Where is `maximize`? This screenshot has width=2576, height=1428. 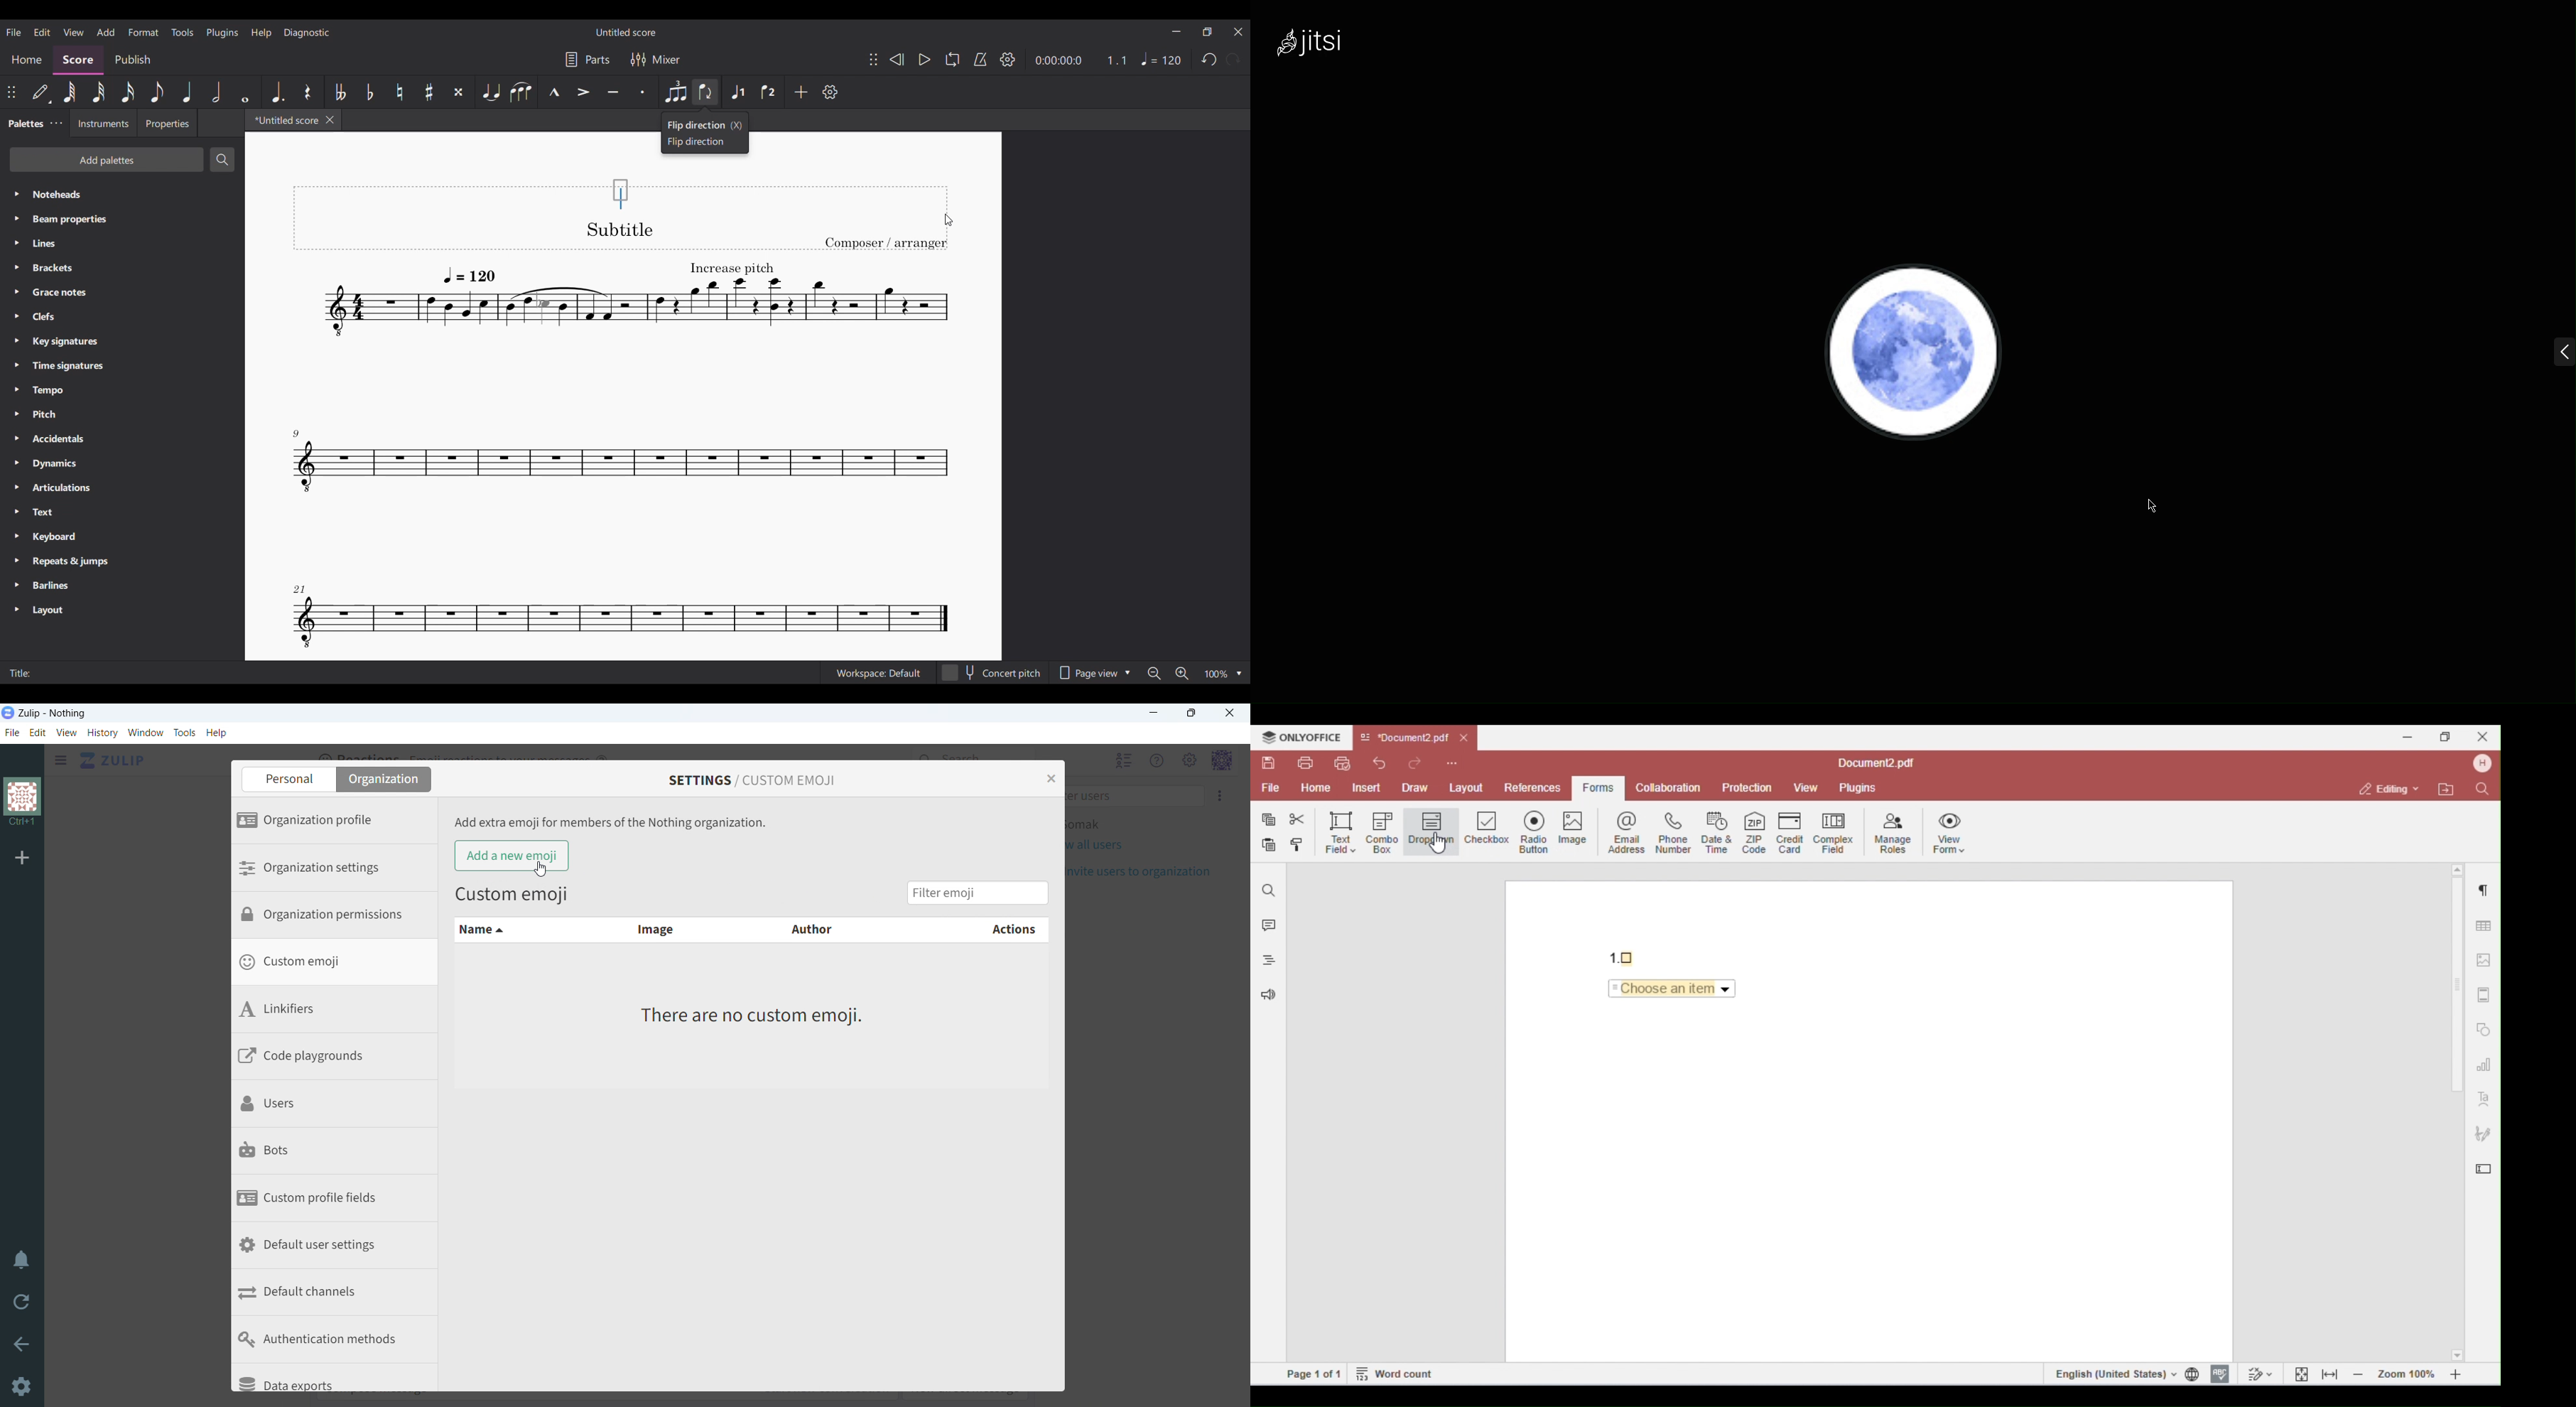
maximize is located at coordinates (1192, 713).